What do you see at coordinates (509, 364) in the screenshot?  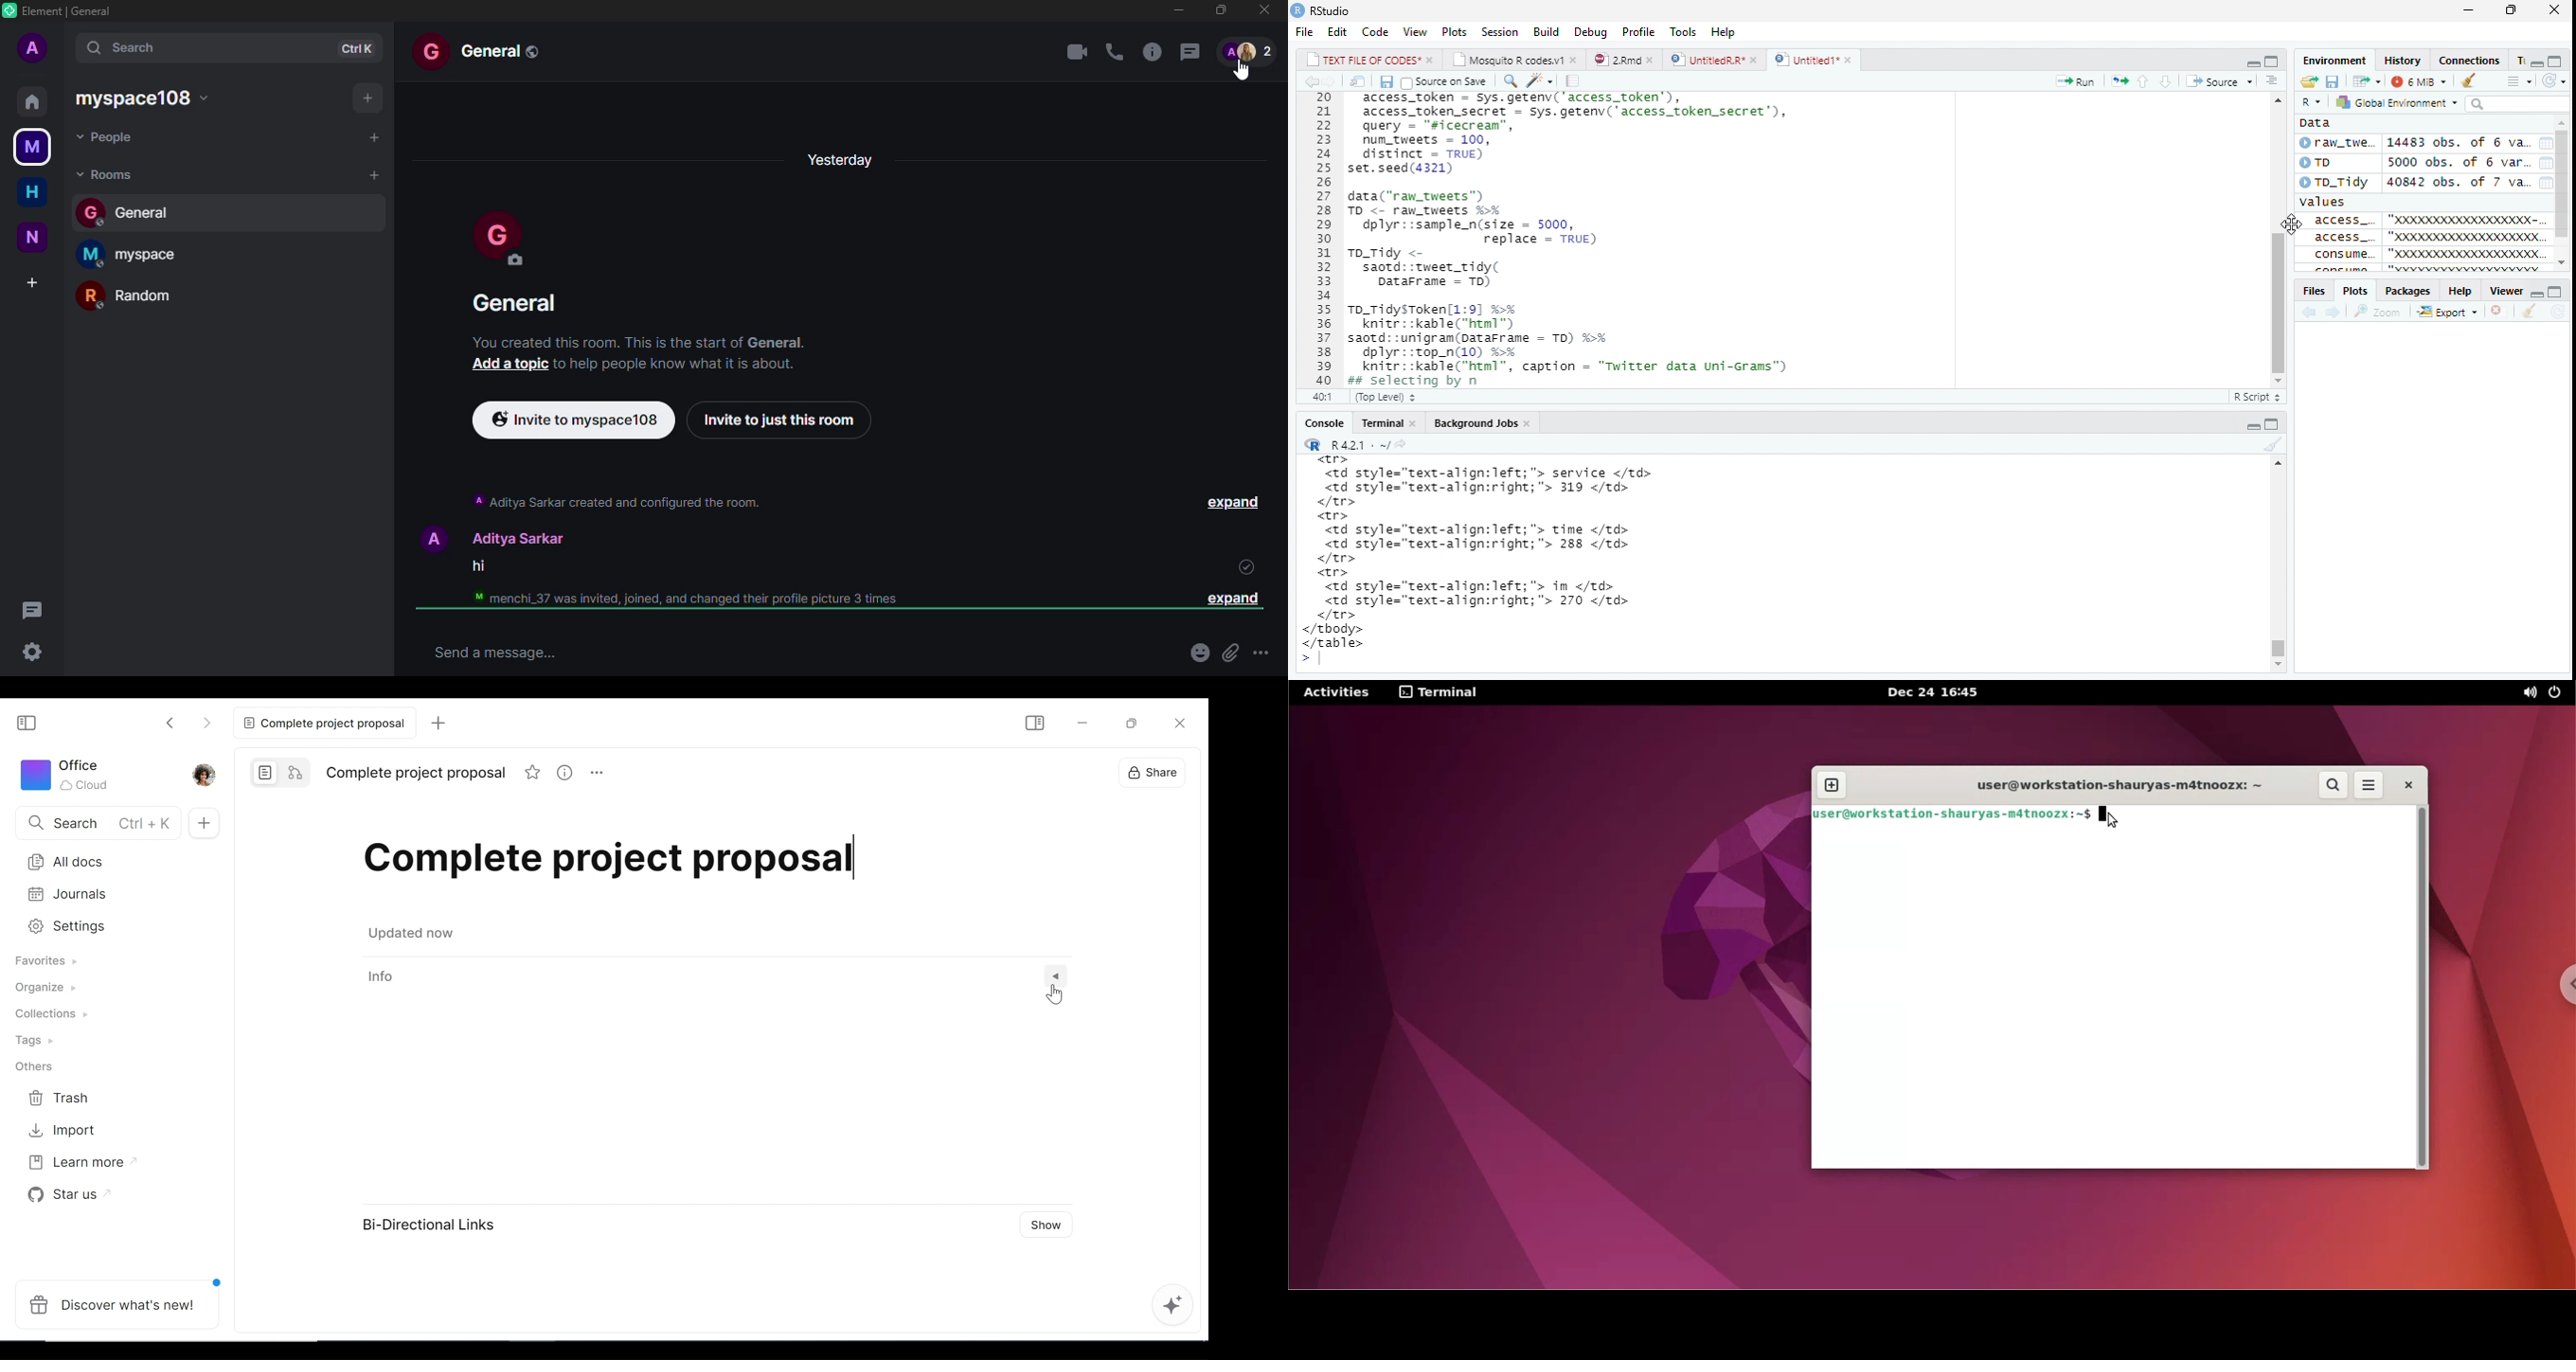 I see `add a topic` at bounding box center [509, 364].